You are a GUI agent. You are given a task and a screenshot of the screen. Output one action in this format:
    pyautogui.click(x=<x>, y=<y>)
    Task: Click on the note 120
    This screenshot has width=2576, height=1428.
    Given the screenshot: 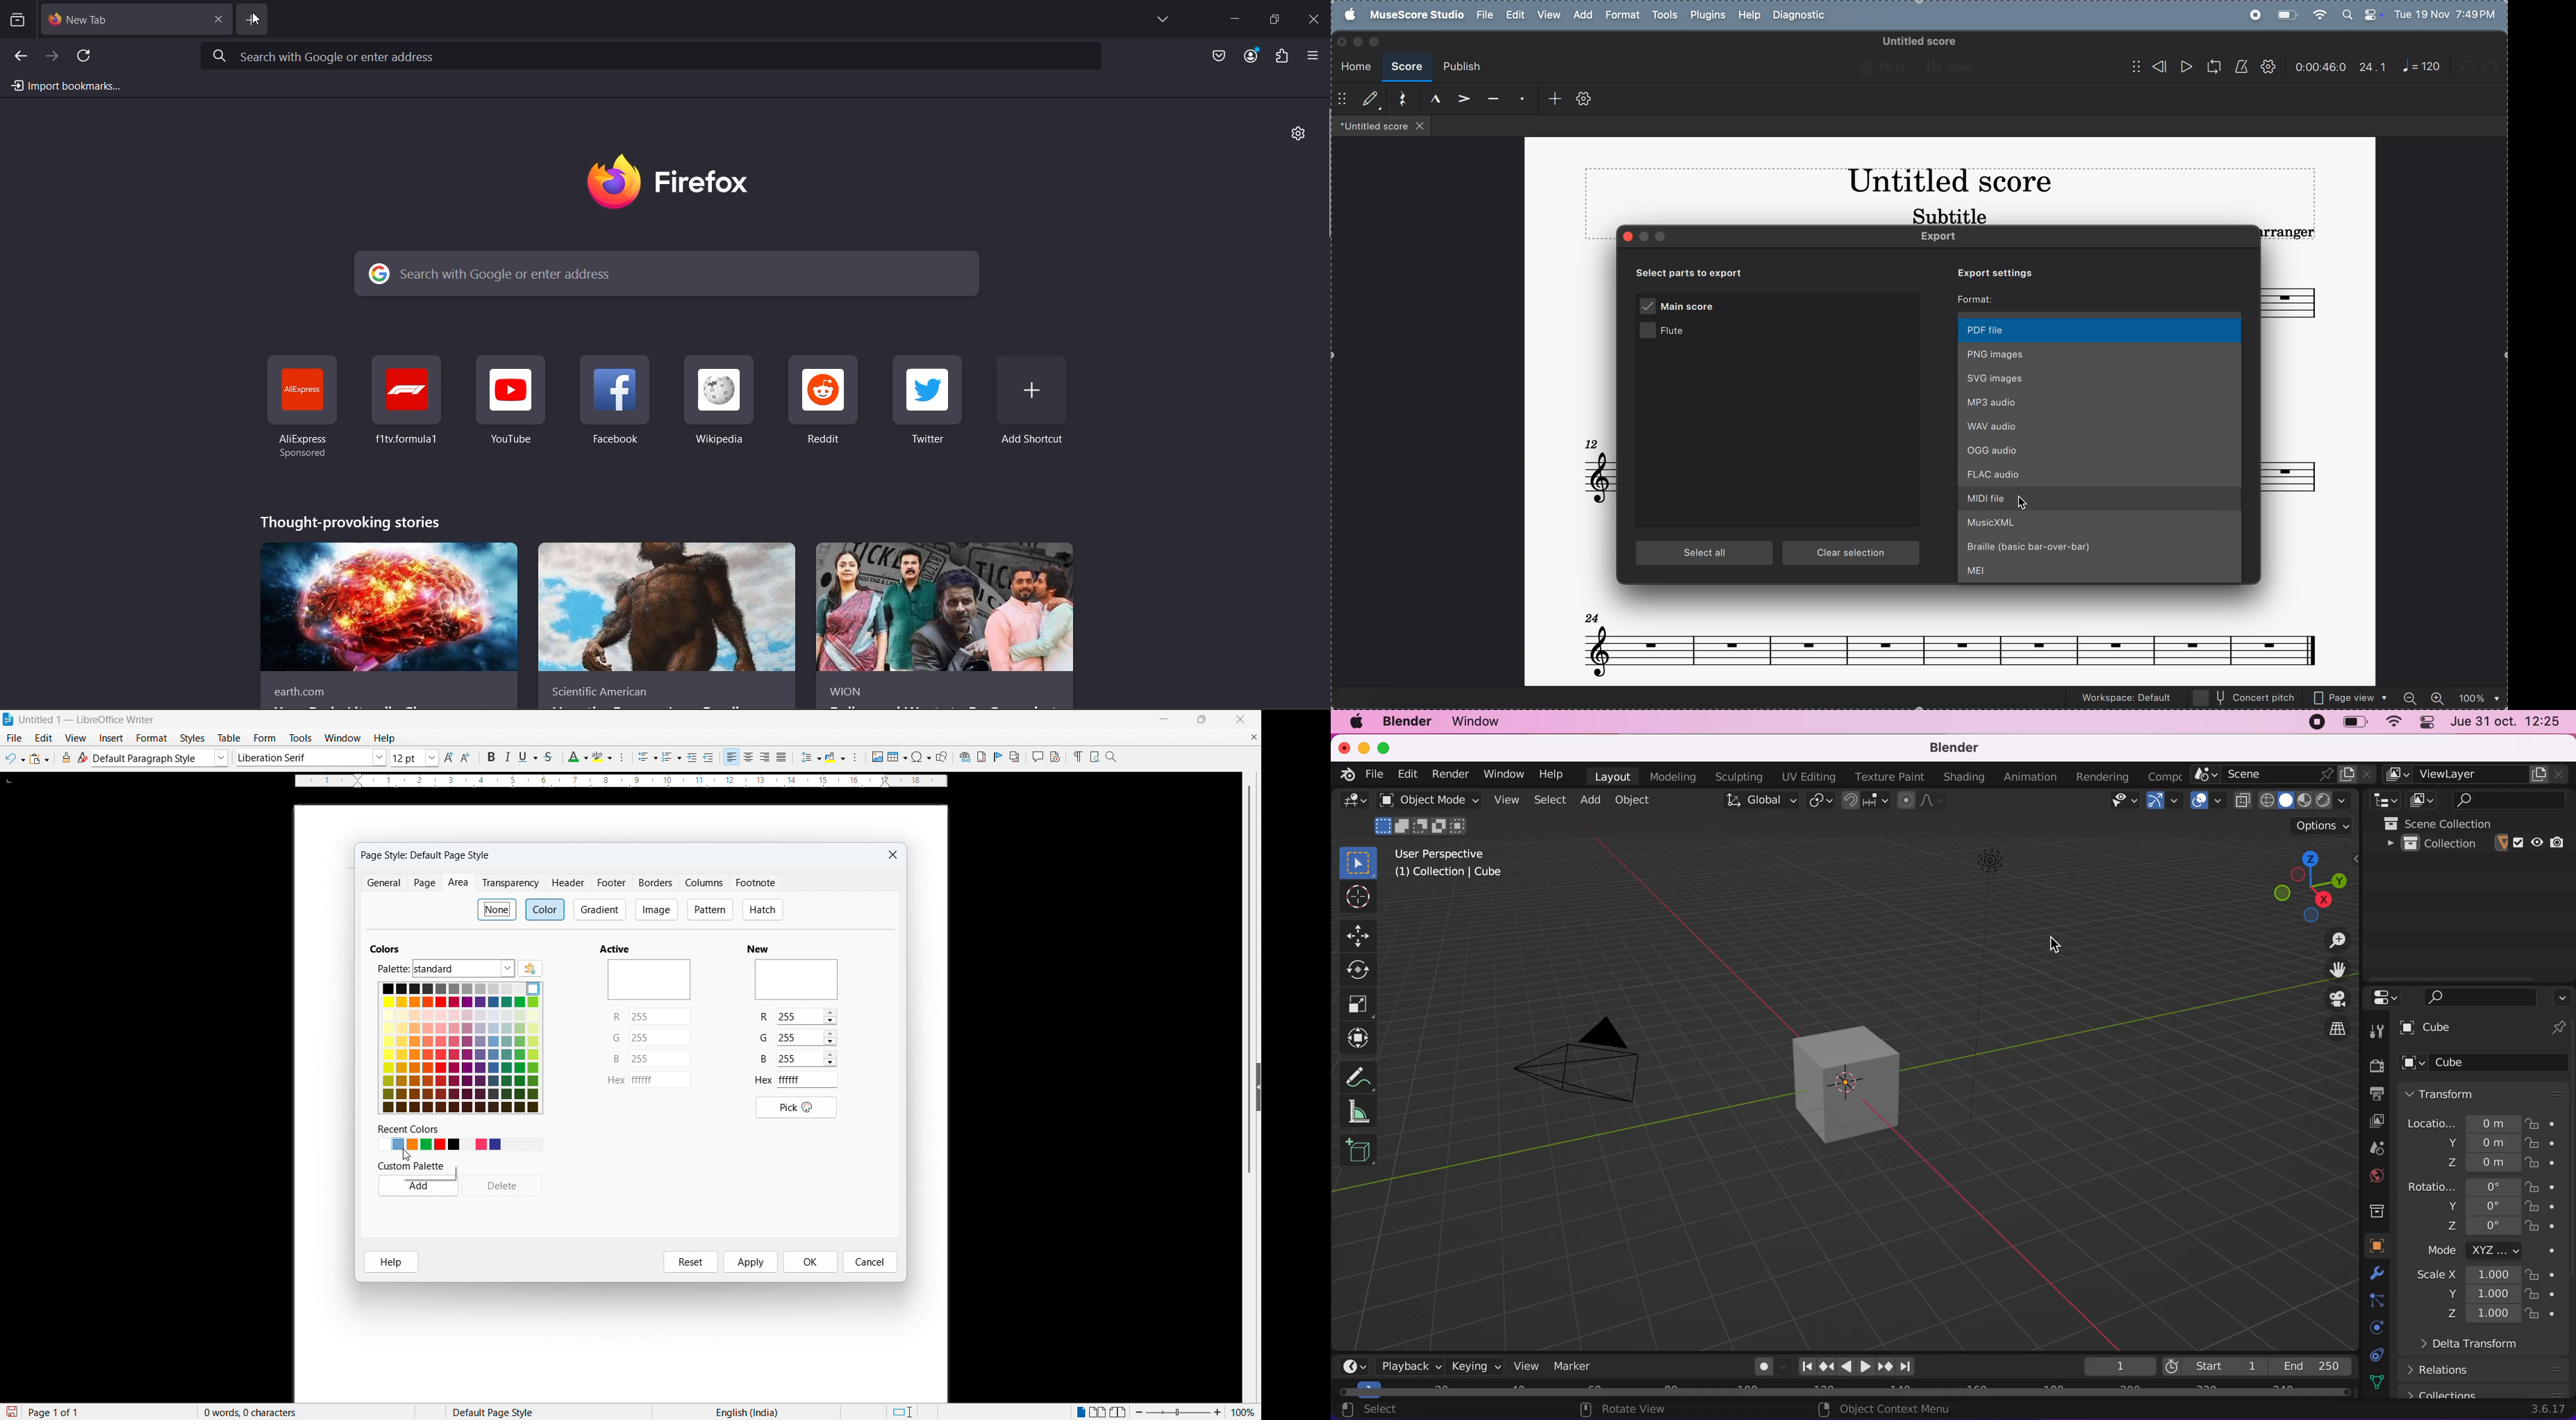 What is the action you would take?
    pyautogui.click(x=2422, y=67)
    